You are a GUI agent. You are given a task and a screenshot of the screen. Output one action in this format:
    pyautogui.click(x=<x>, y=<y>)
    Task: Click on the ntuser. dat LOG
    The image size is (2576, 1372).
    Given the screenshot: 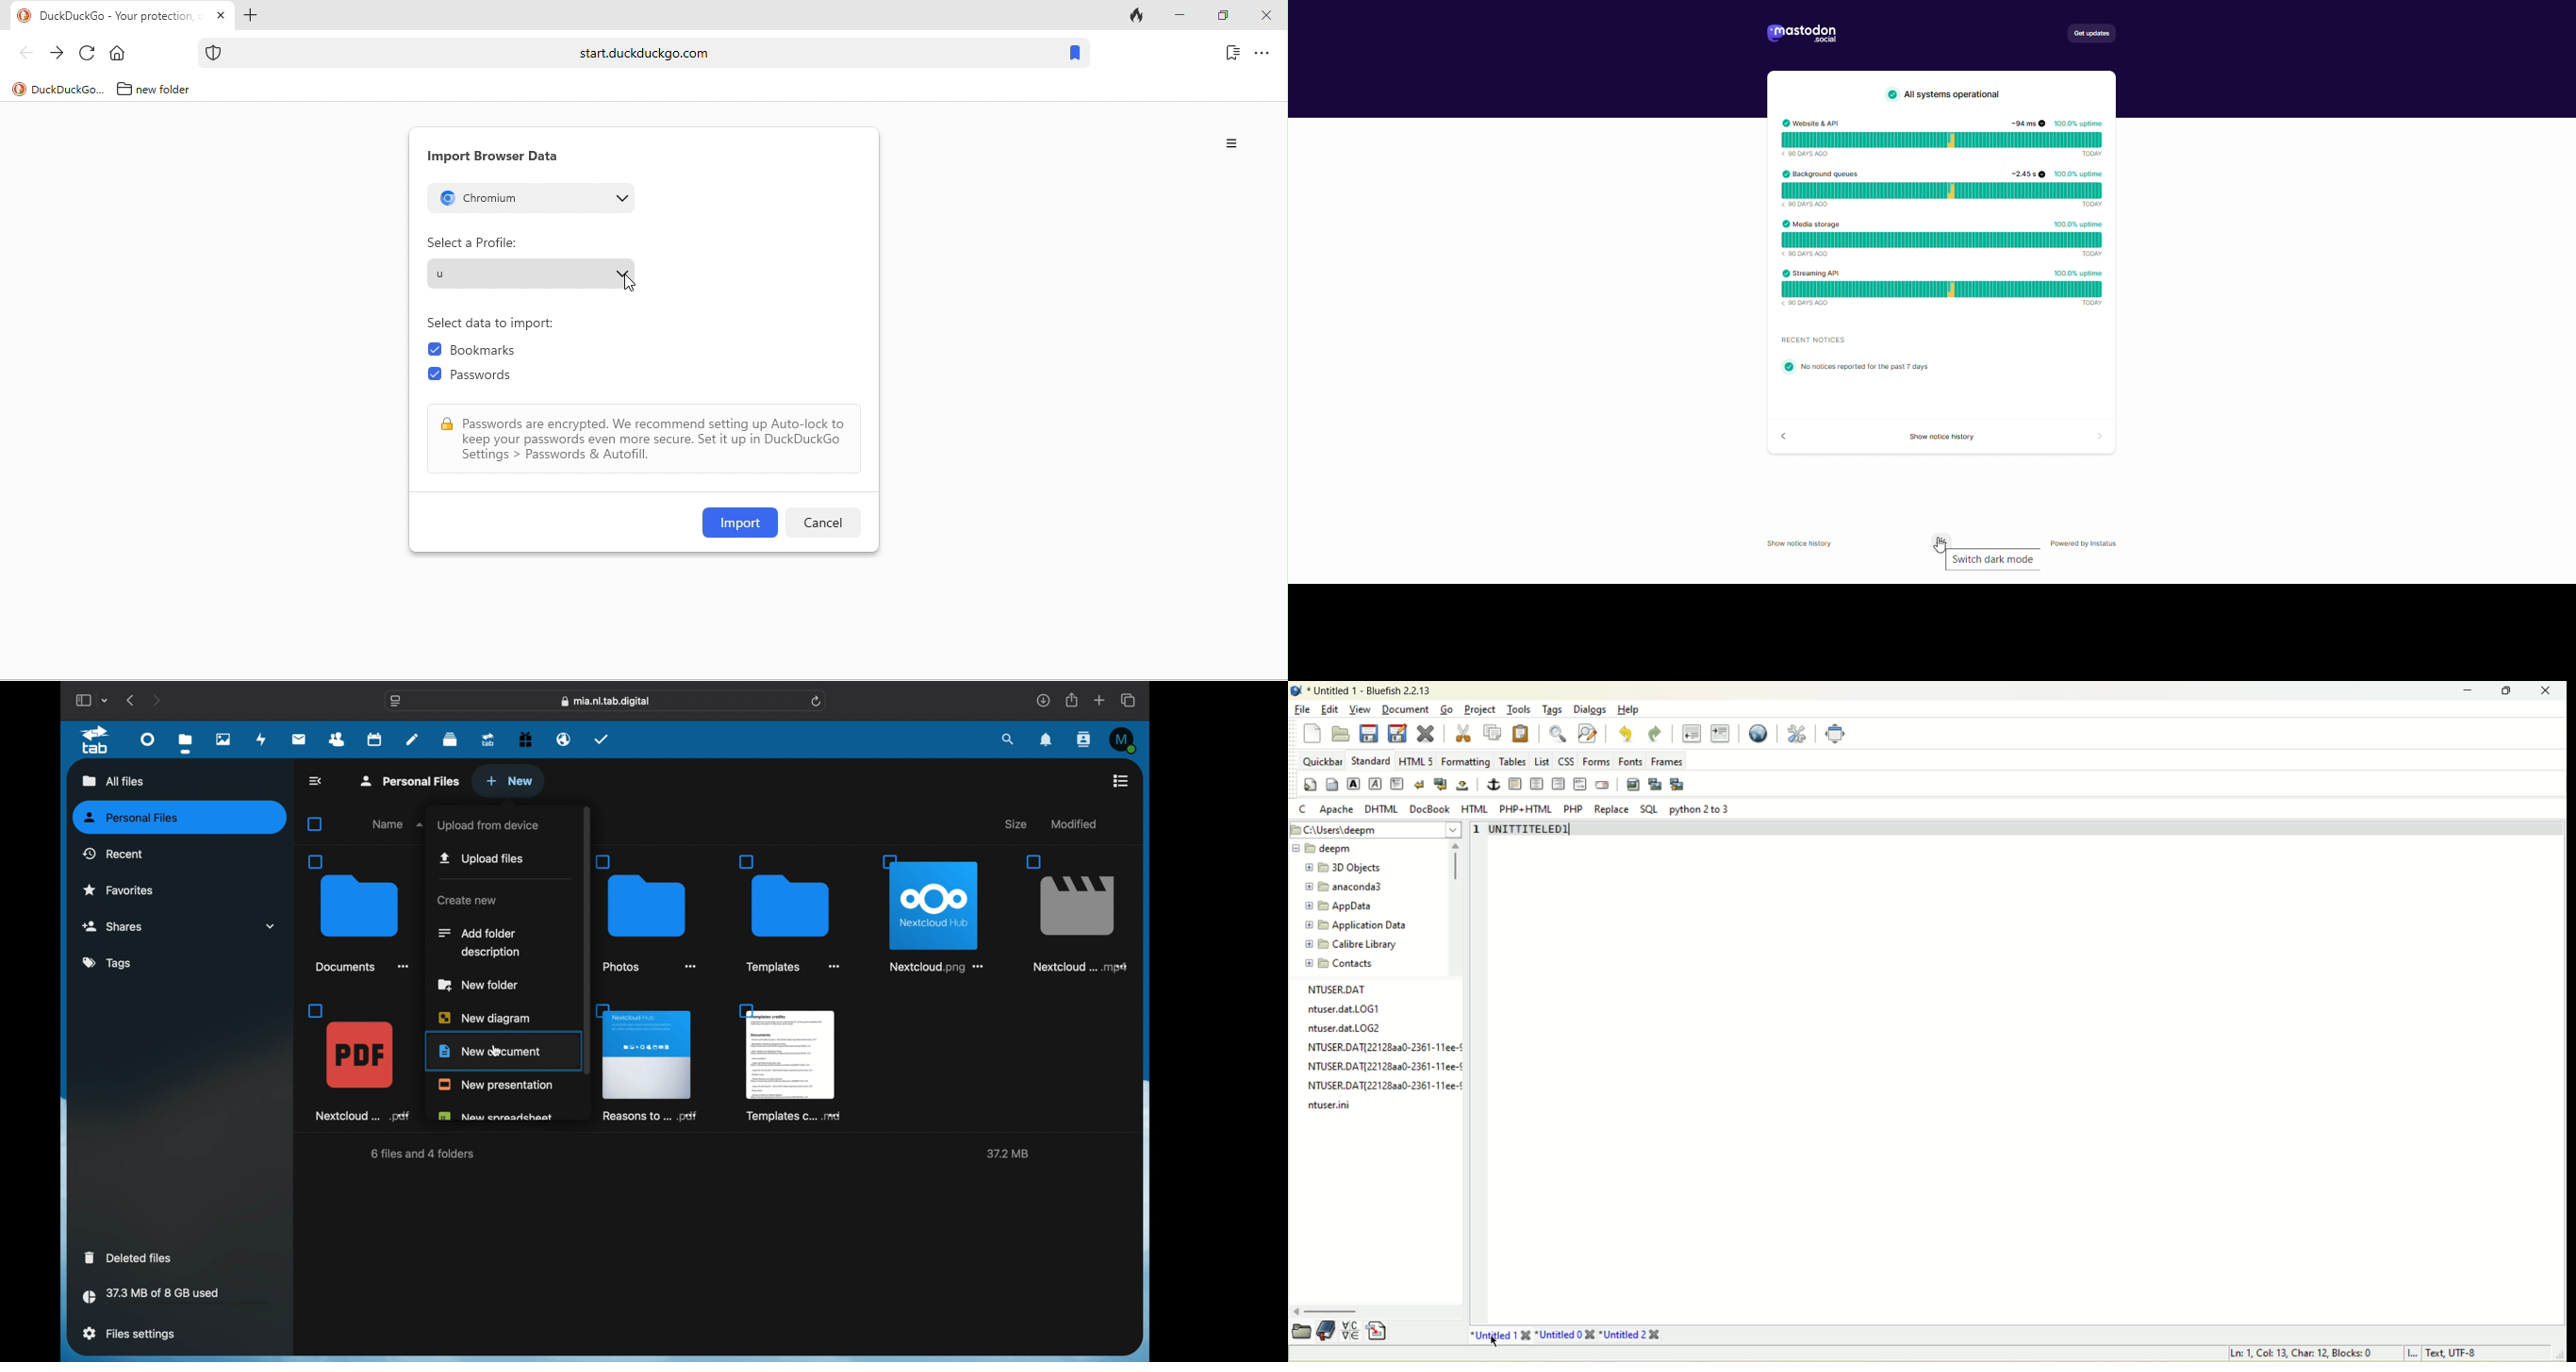 What is the action you would take?
    pyautogui.click(x=1343, y=1009)
    